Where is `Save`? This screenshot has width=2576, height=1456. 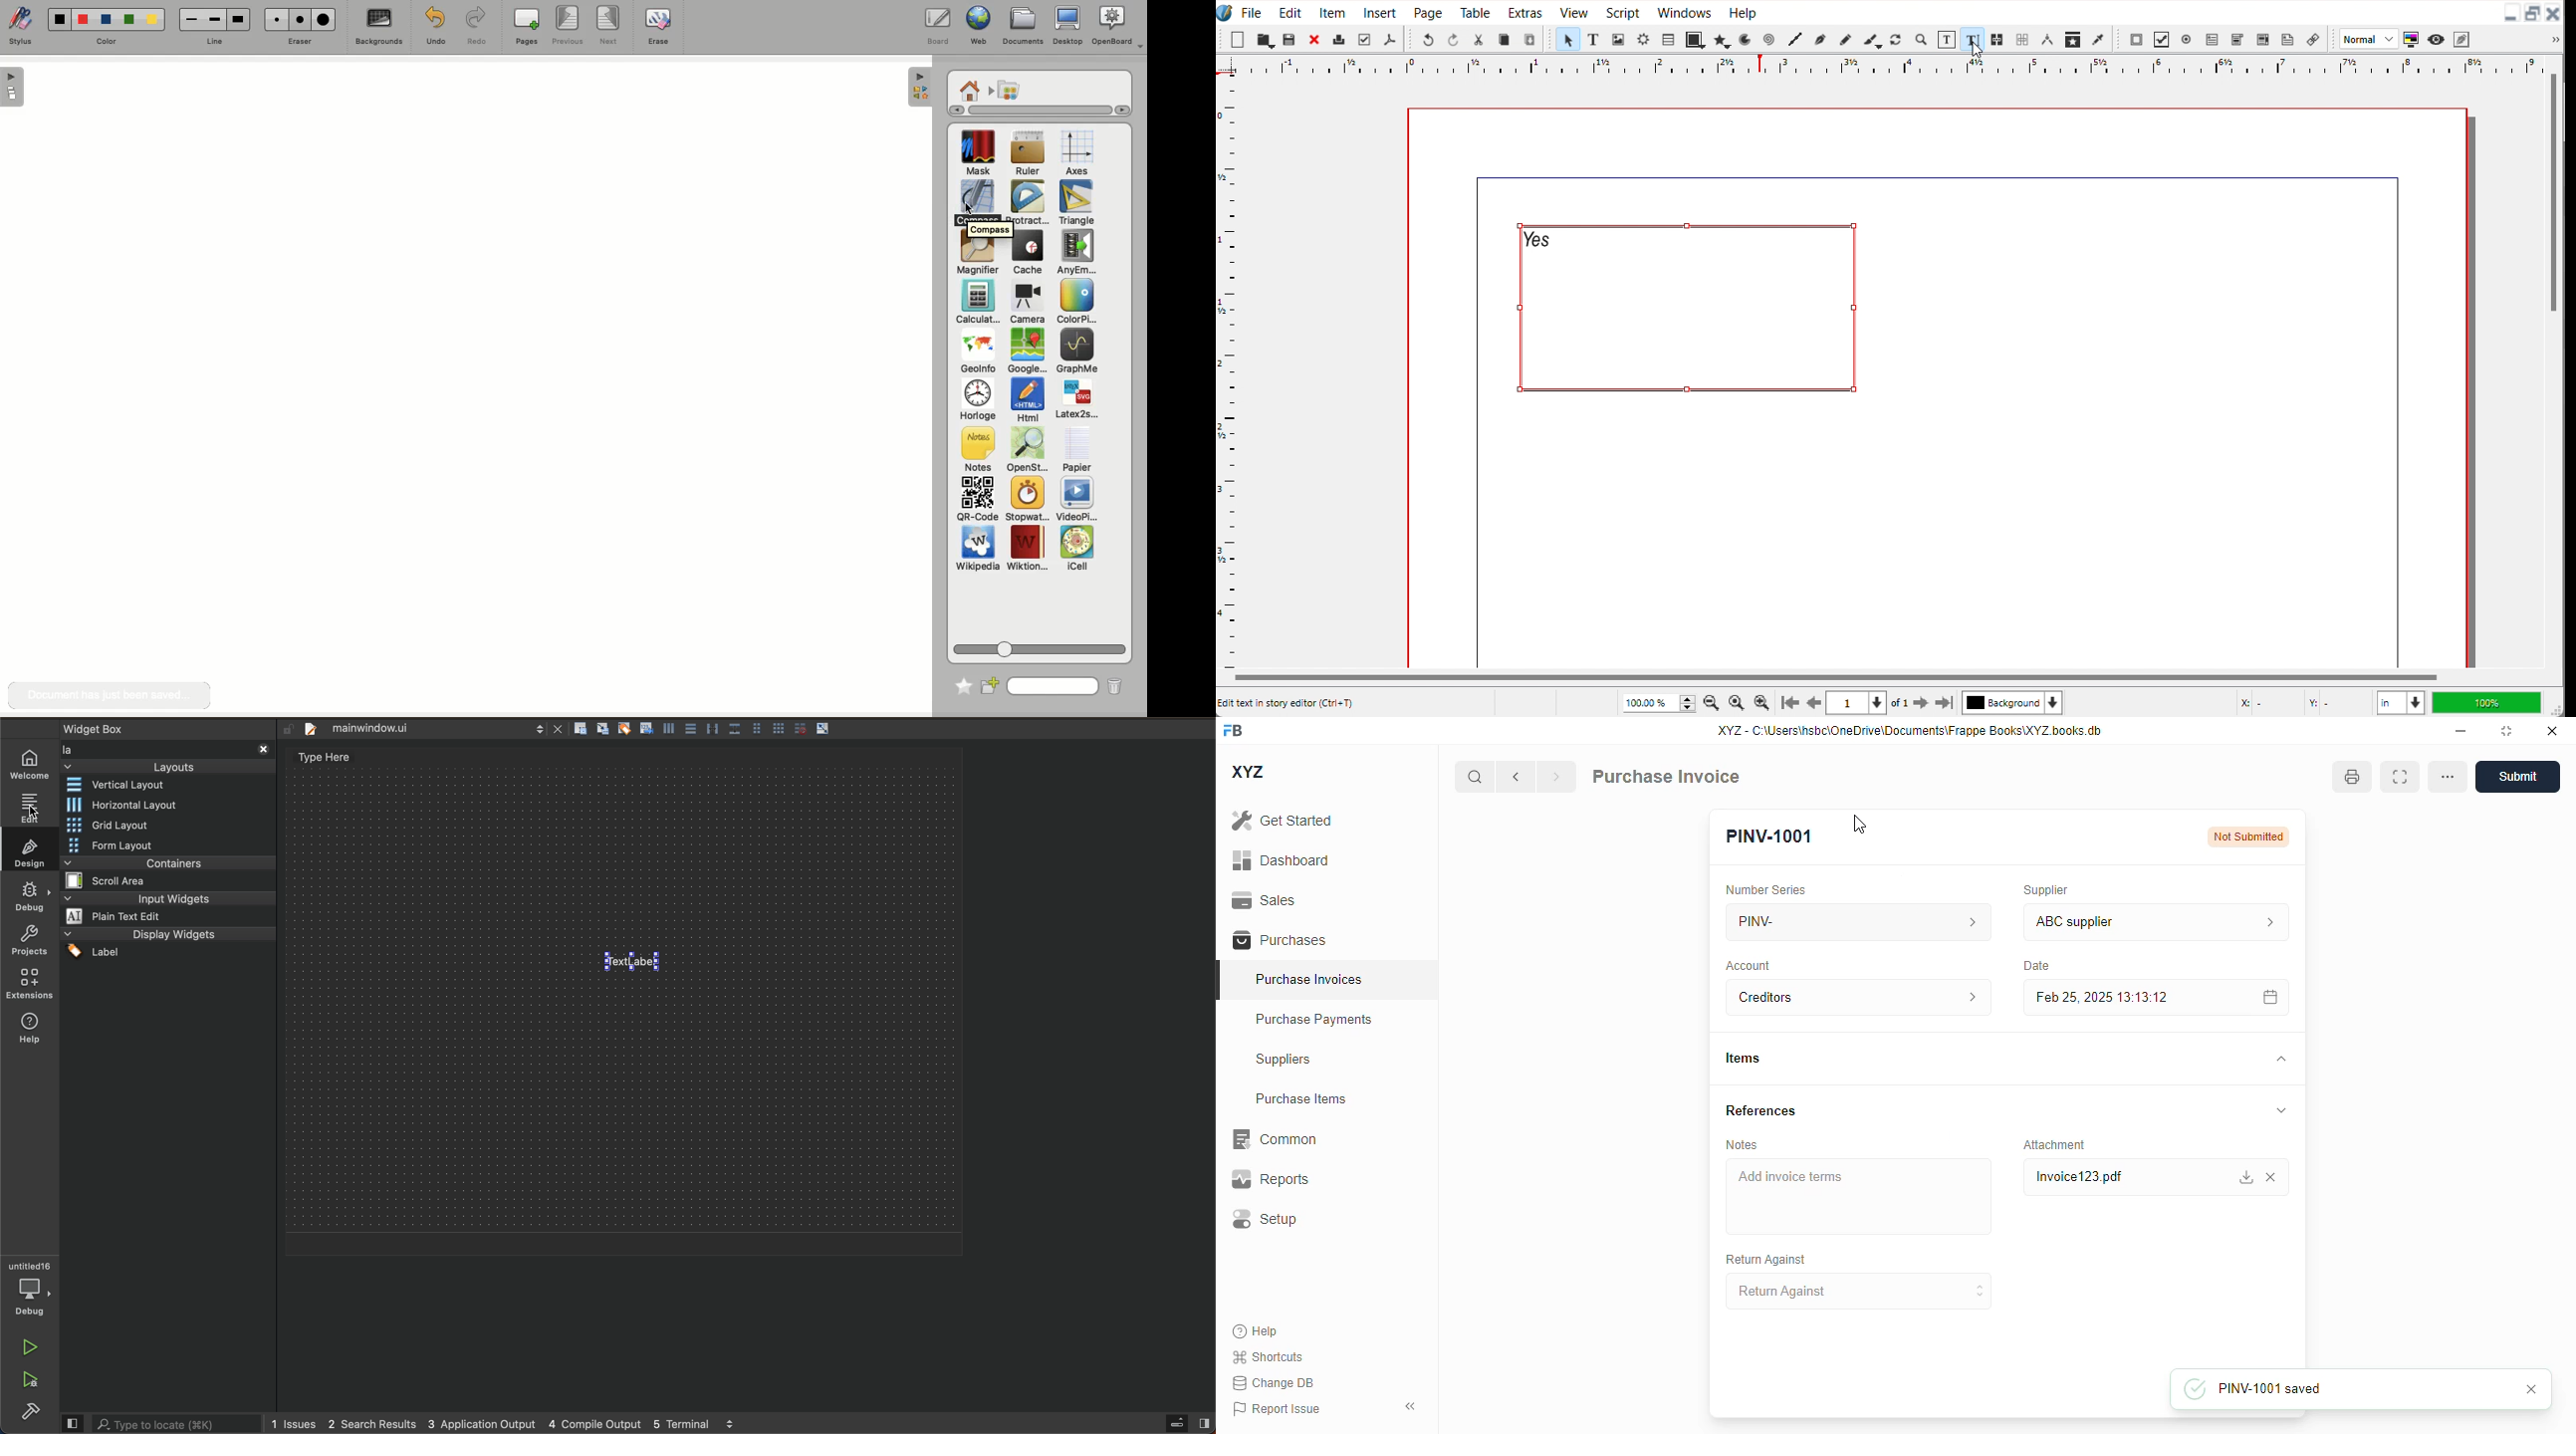
Save is located at coordinates (1265, 40).